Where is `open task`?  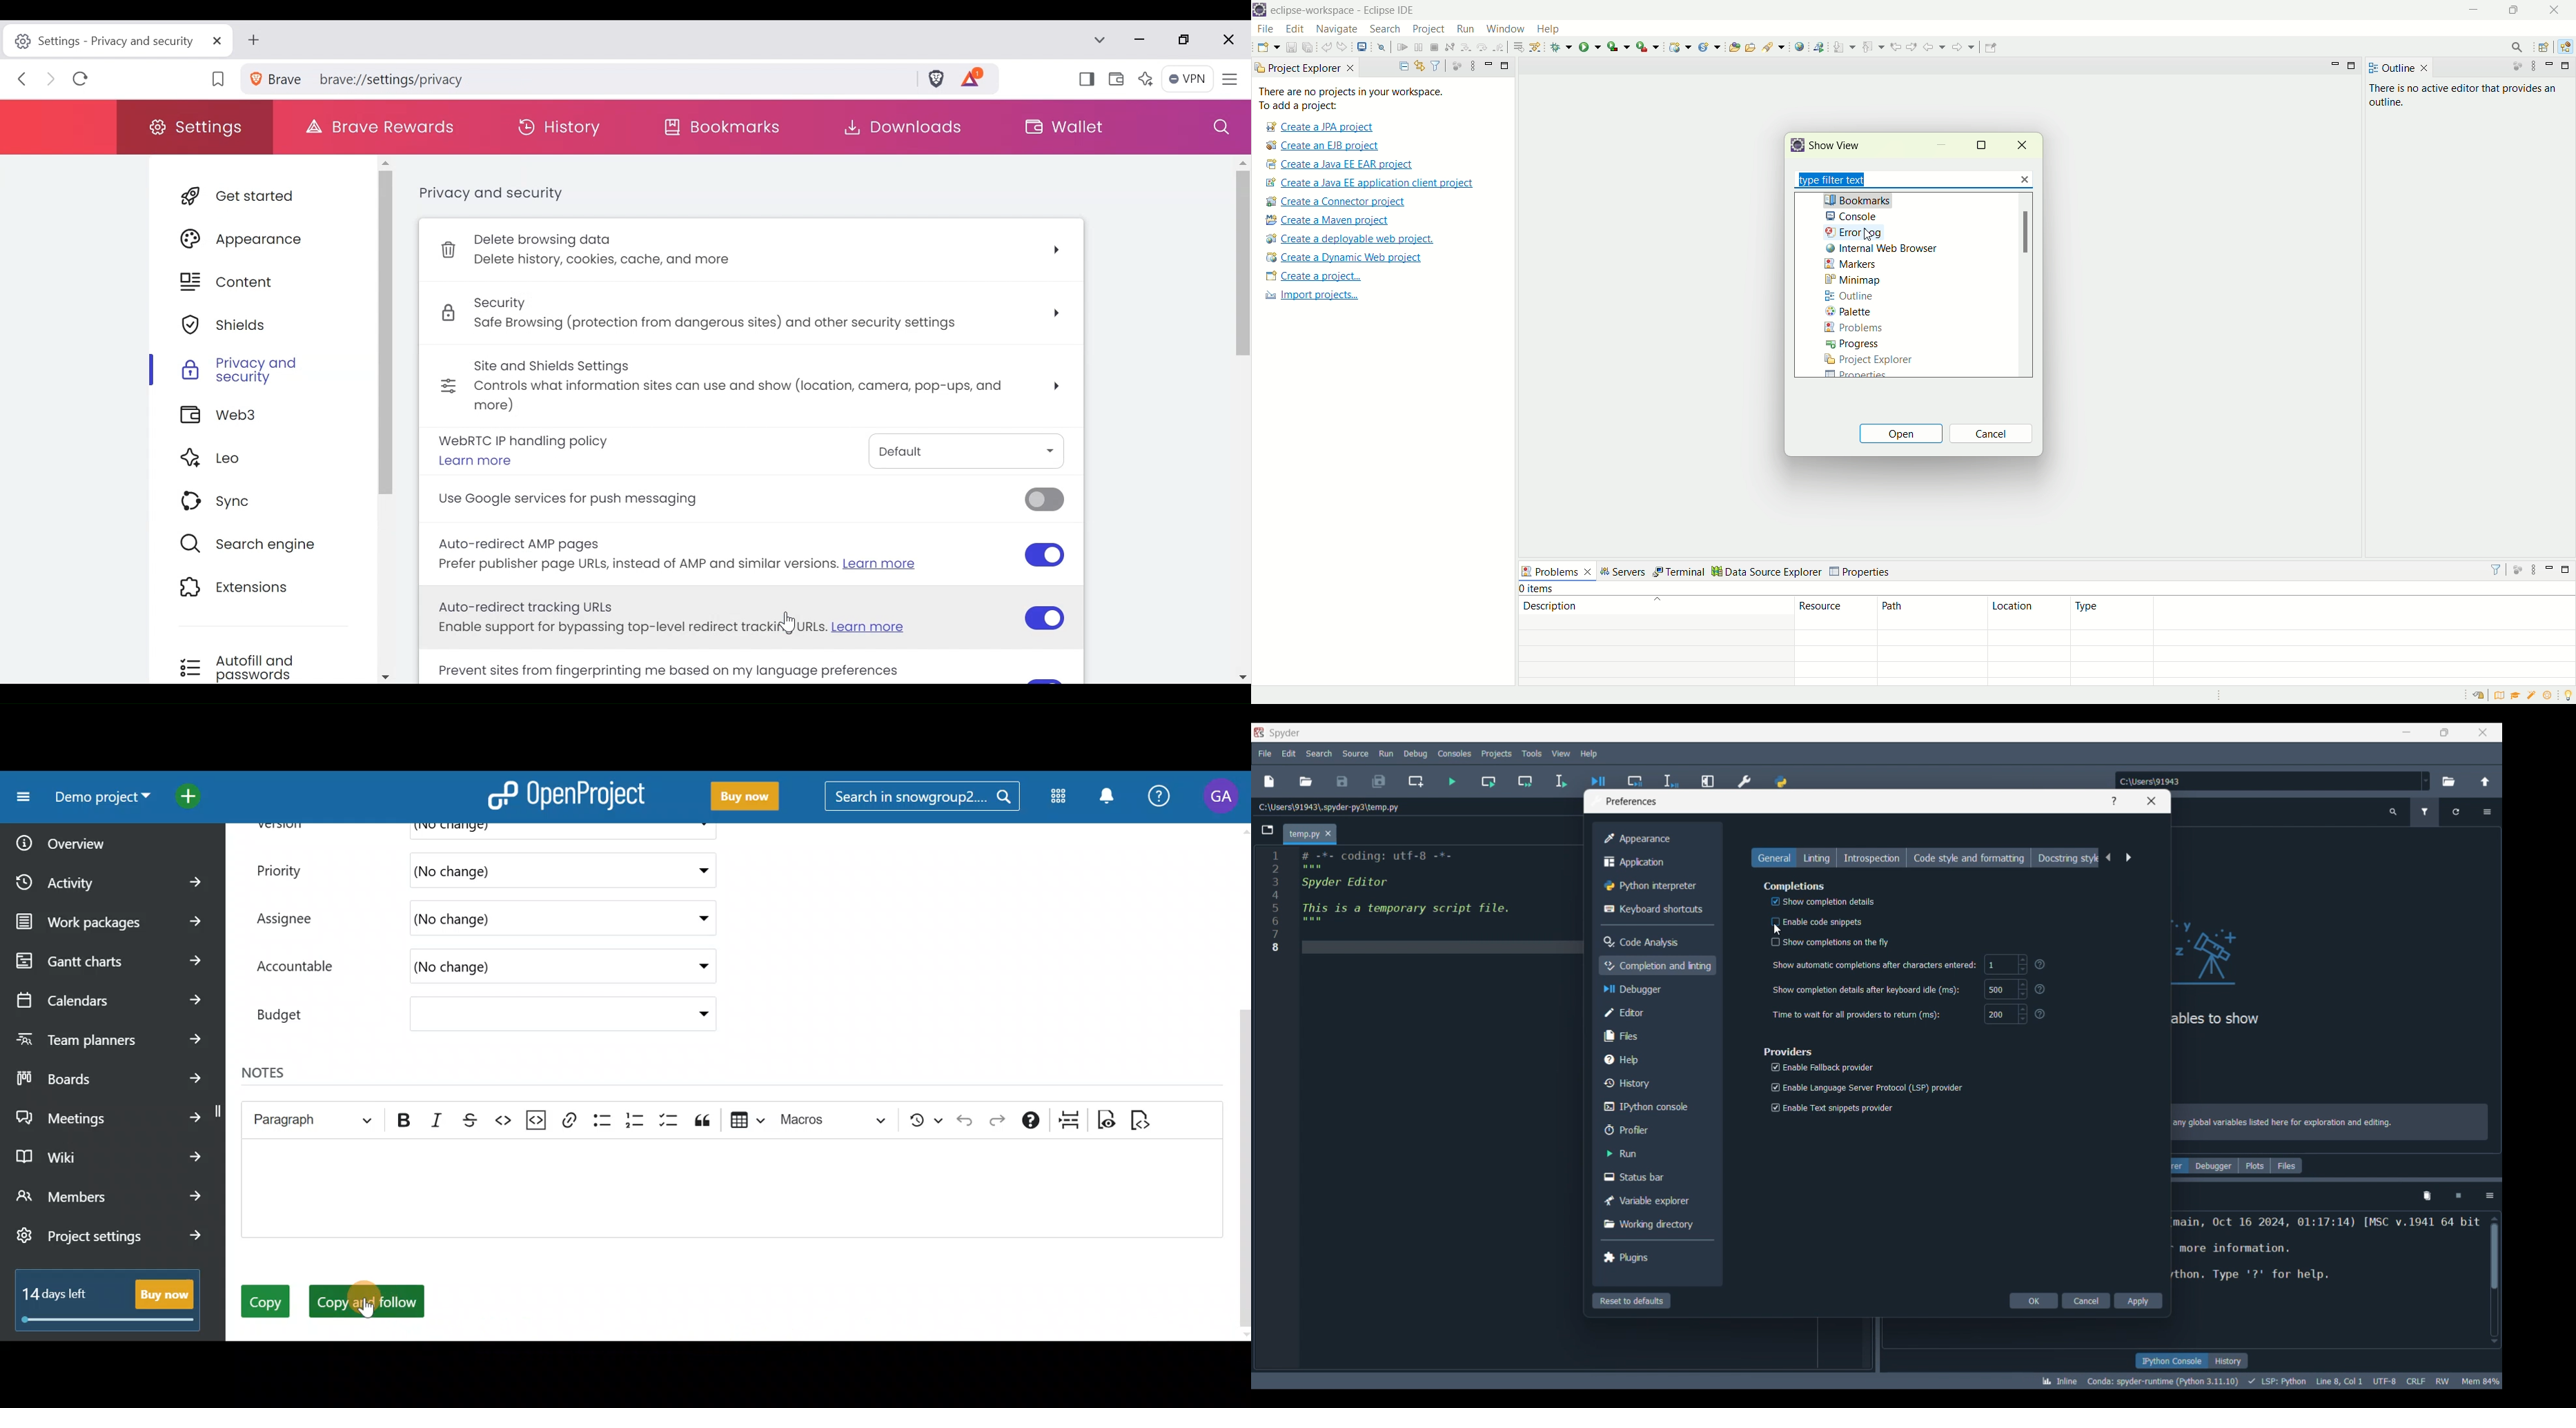 open task is located at coordinates (1751, 47).